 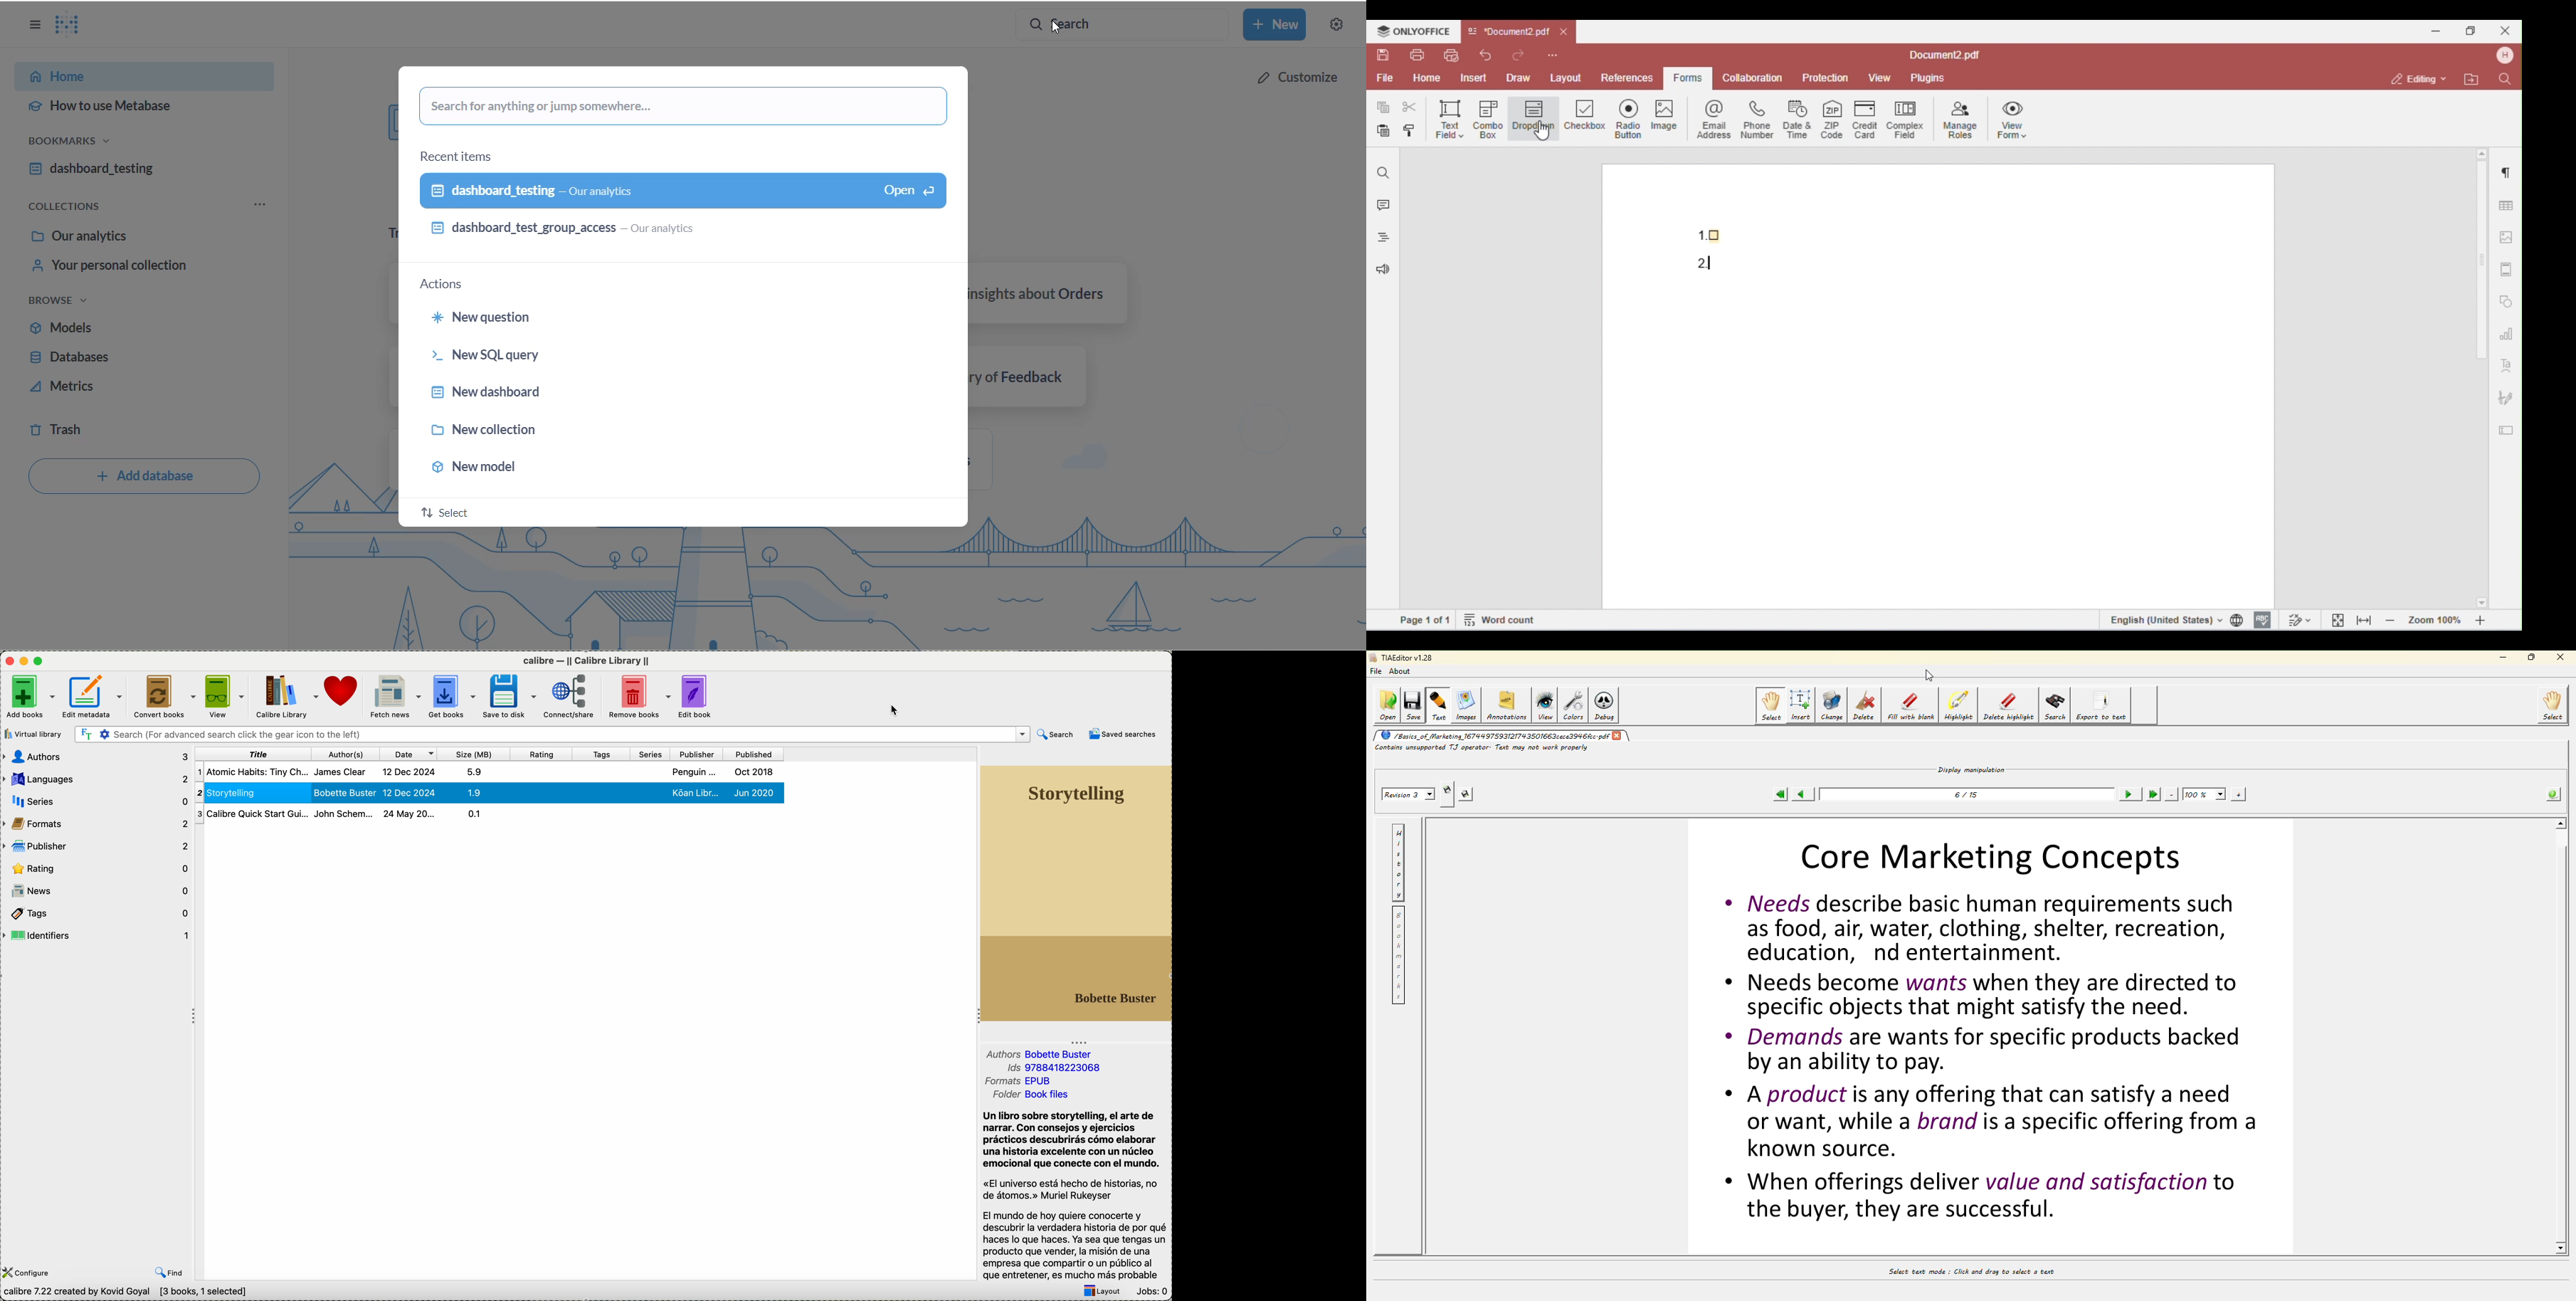 I want to click on create new revision, so click(x=1448, y=789).